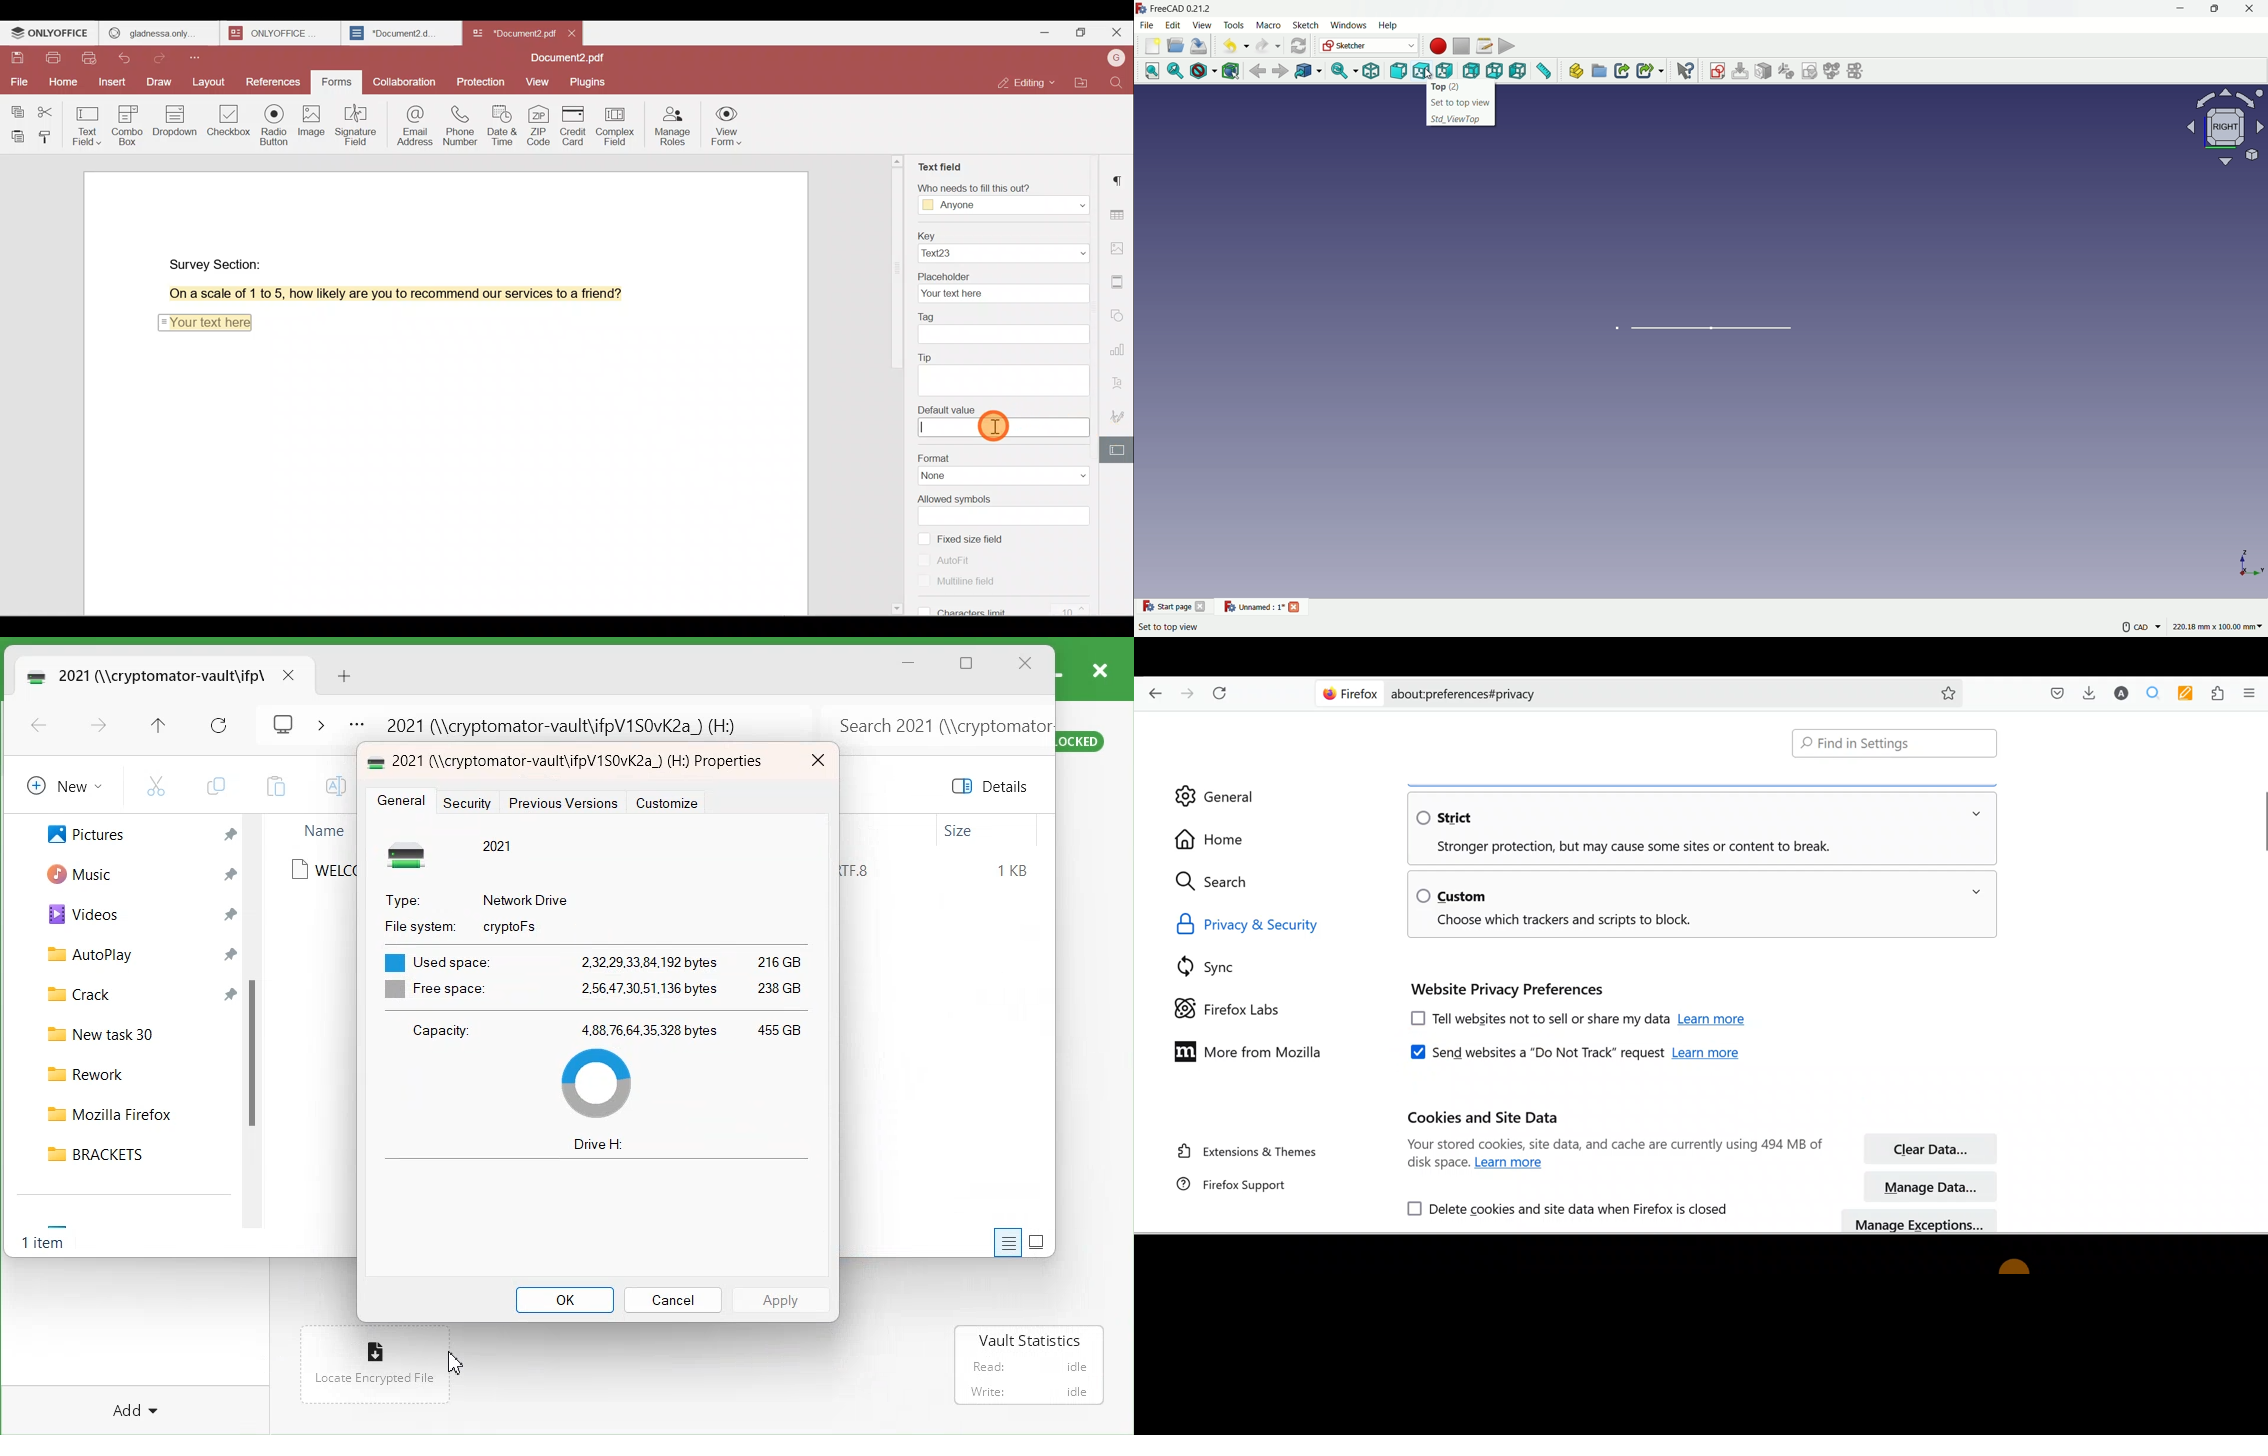 The width and height of the screenshot is (2268, 1456). Describe the element at coordinates (1032, 1340) in the screenshot. I see `Vault Statistics` at that location.